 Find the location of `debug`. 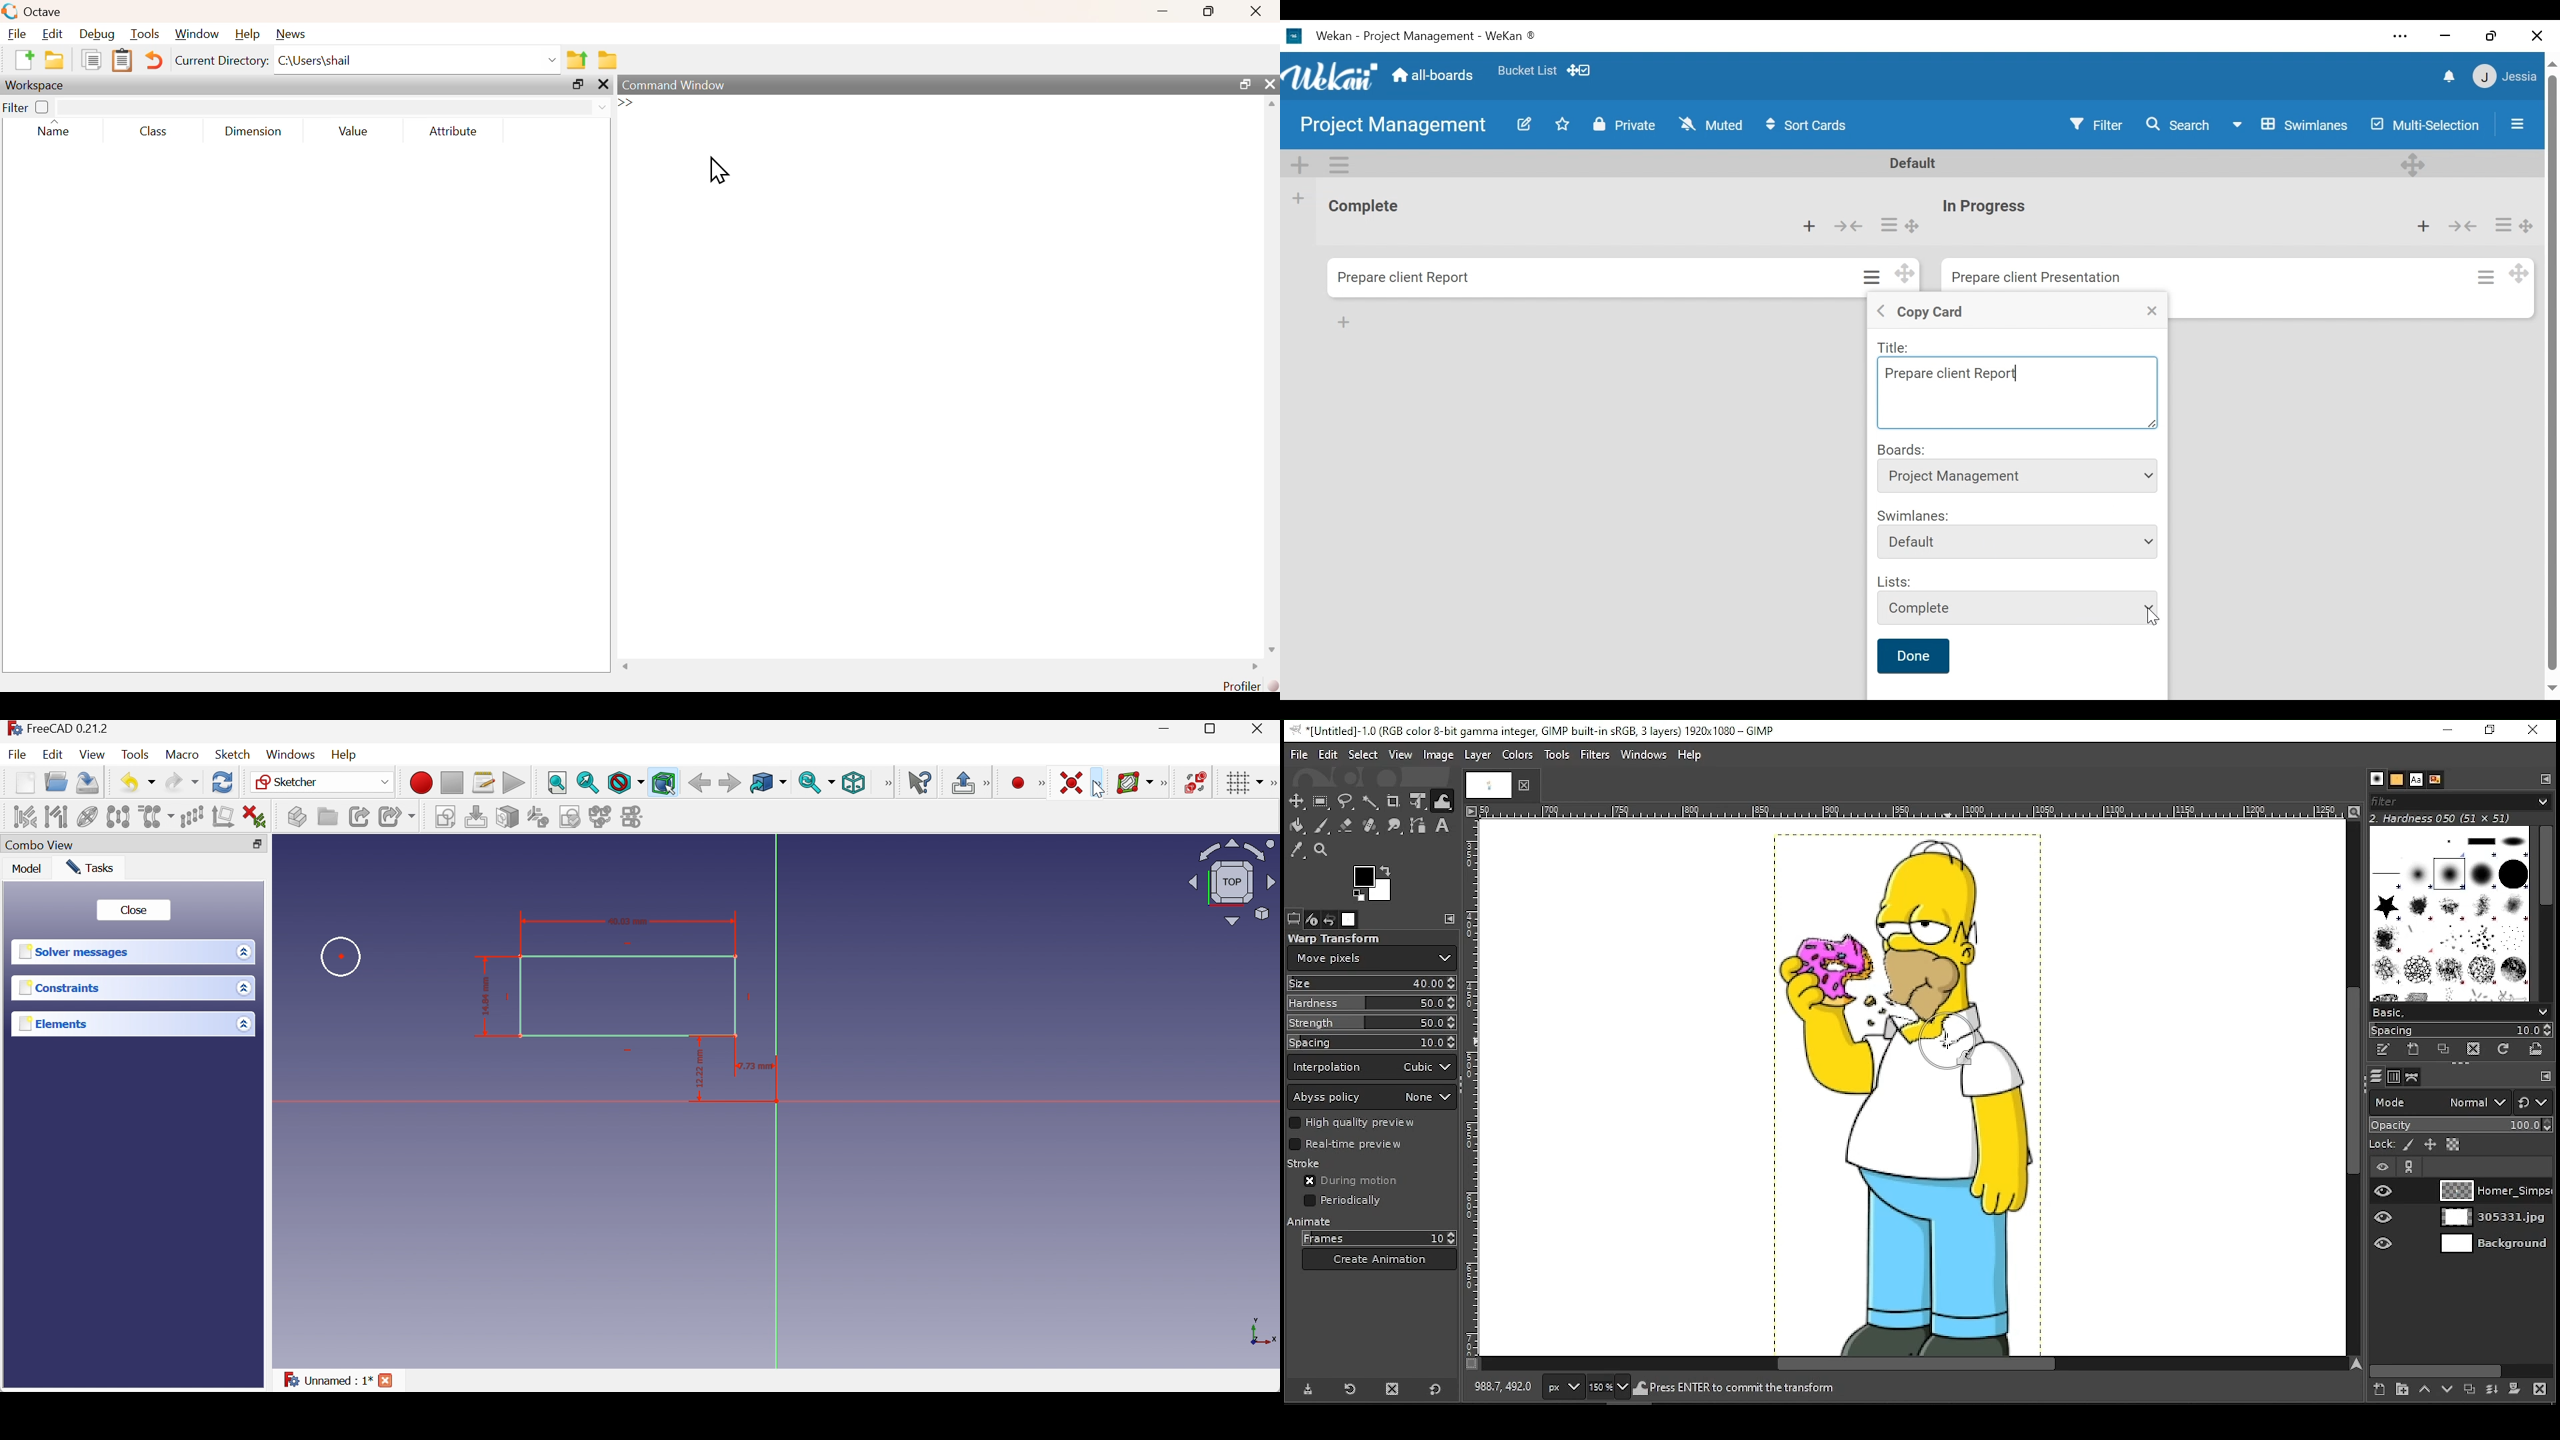

debug is located at coordinates (97, 35).